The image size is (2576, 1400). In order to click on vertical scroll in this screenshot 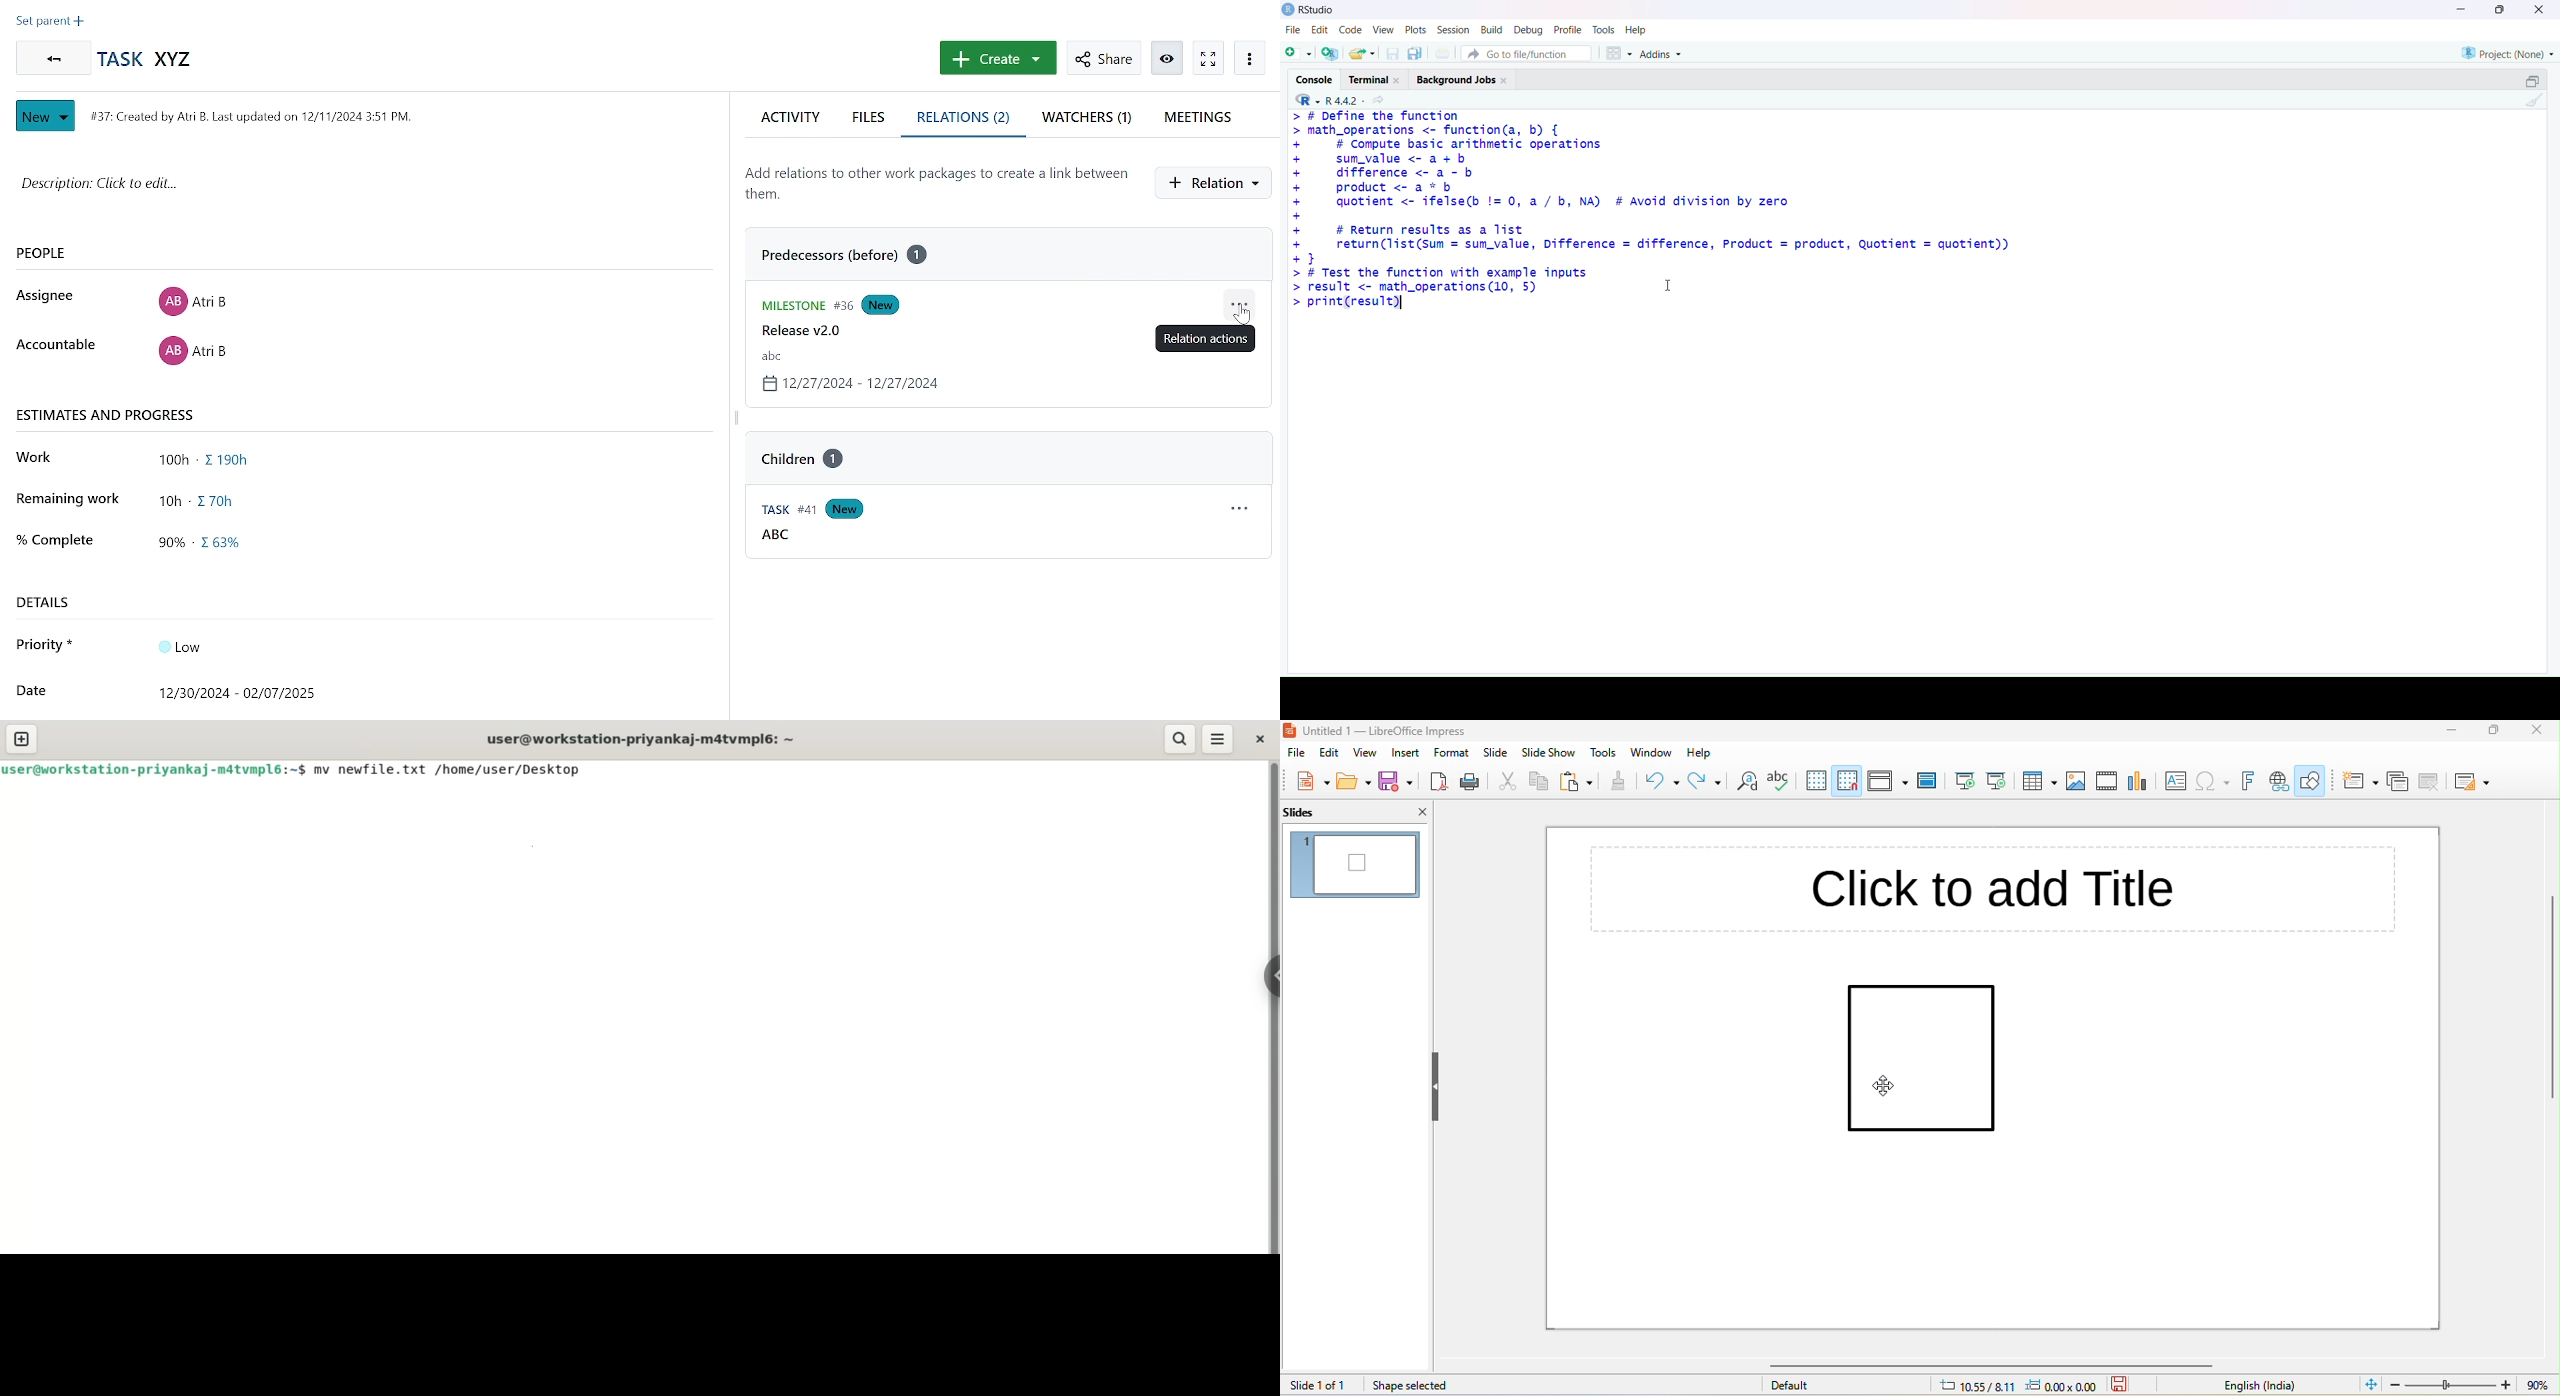, I will do `click(2541, 1012)`.